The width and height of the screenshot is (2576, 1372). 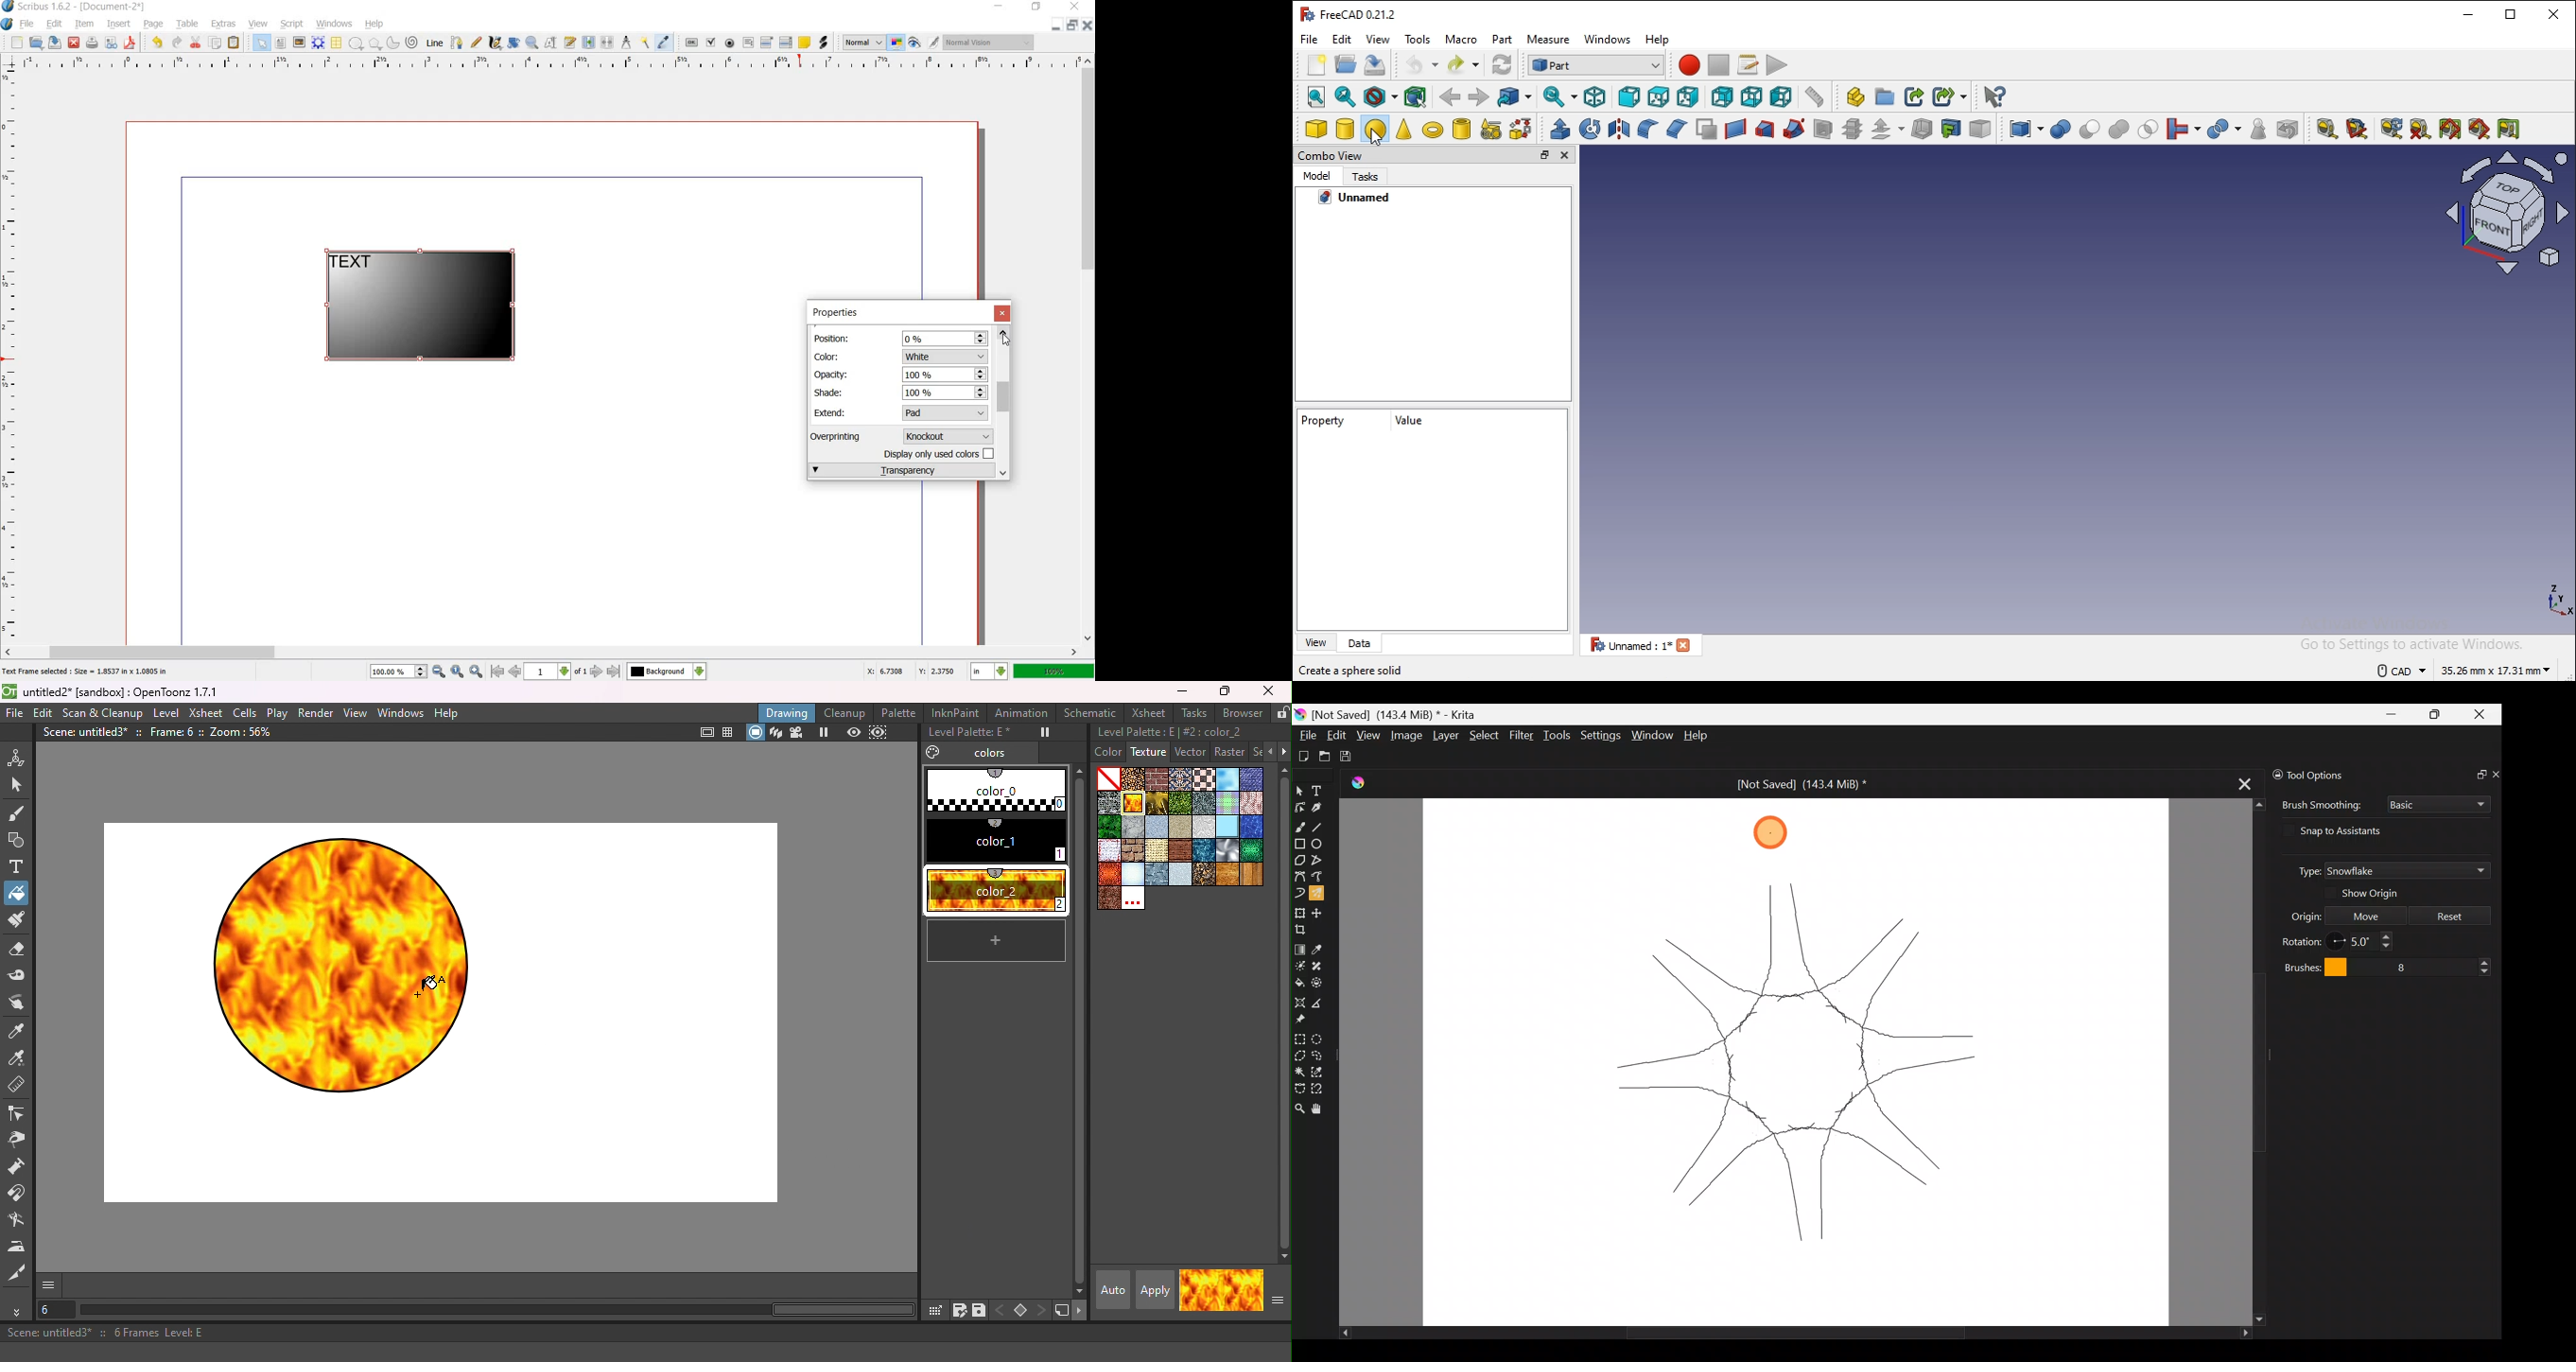 I want to click on horizontal scroll bar, so click(x=498, y=1310).